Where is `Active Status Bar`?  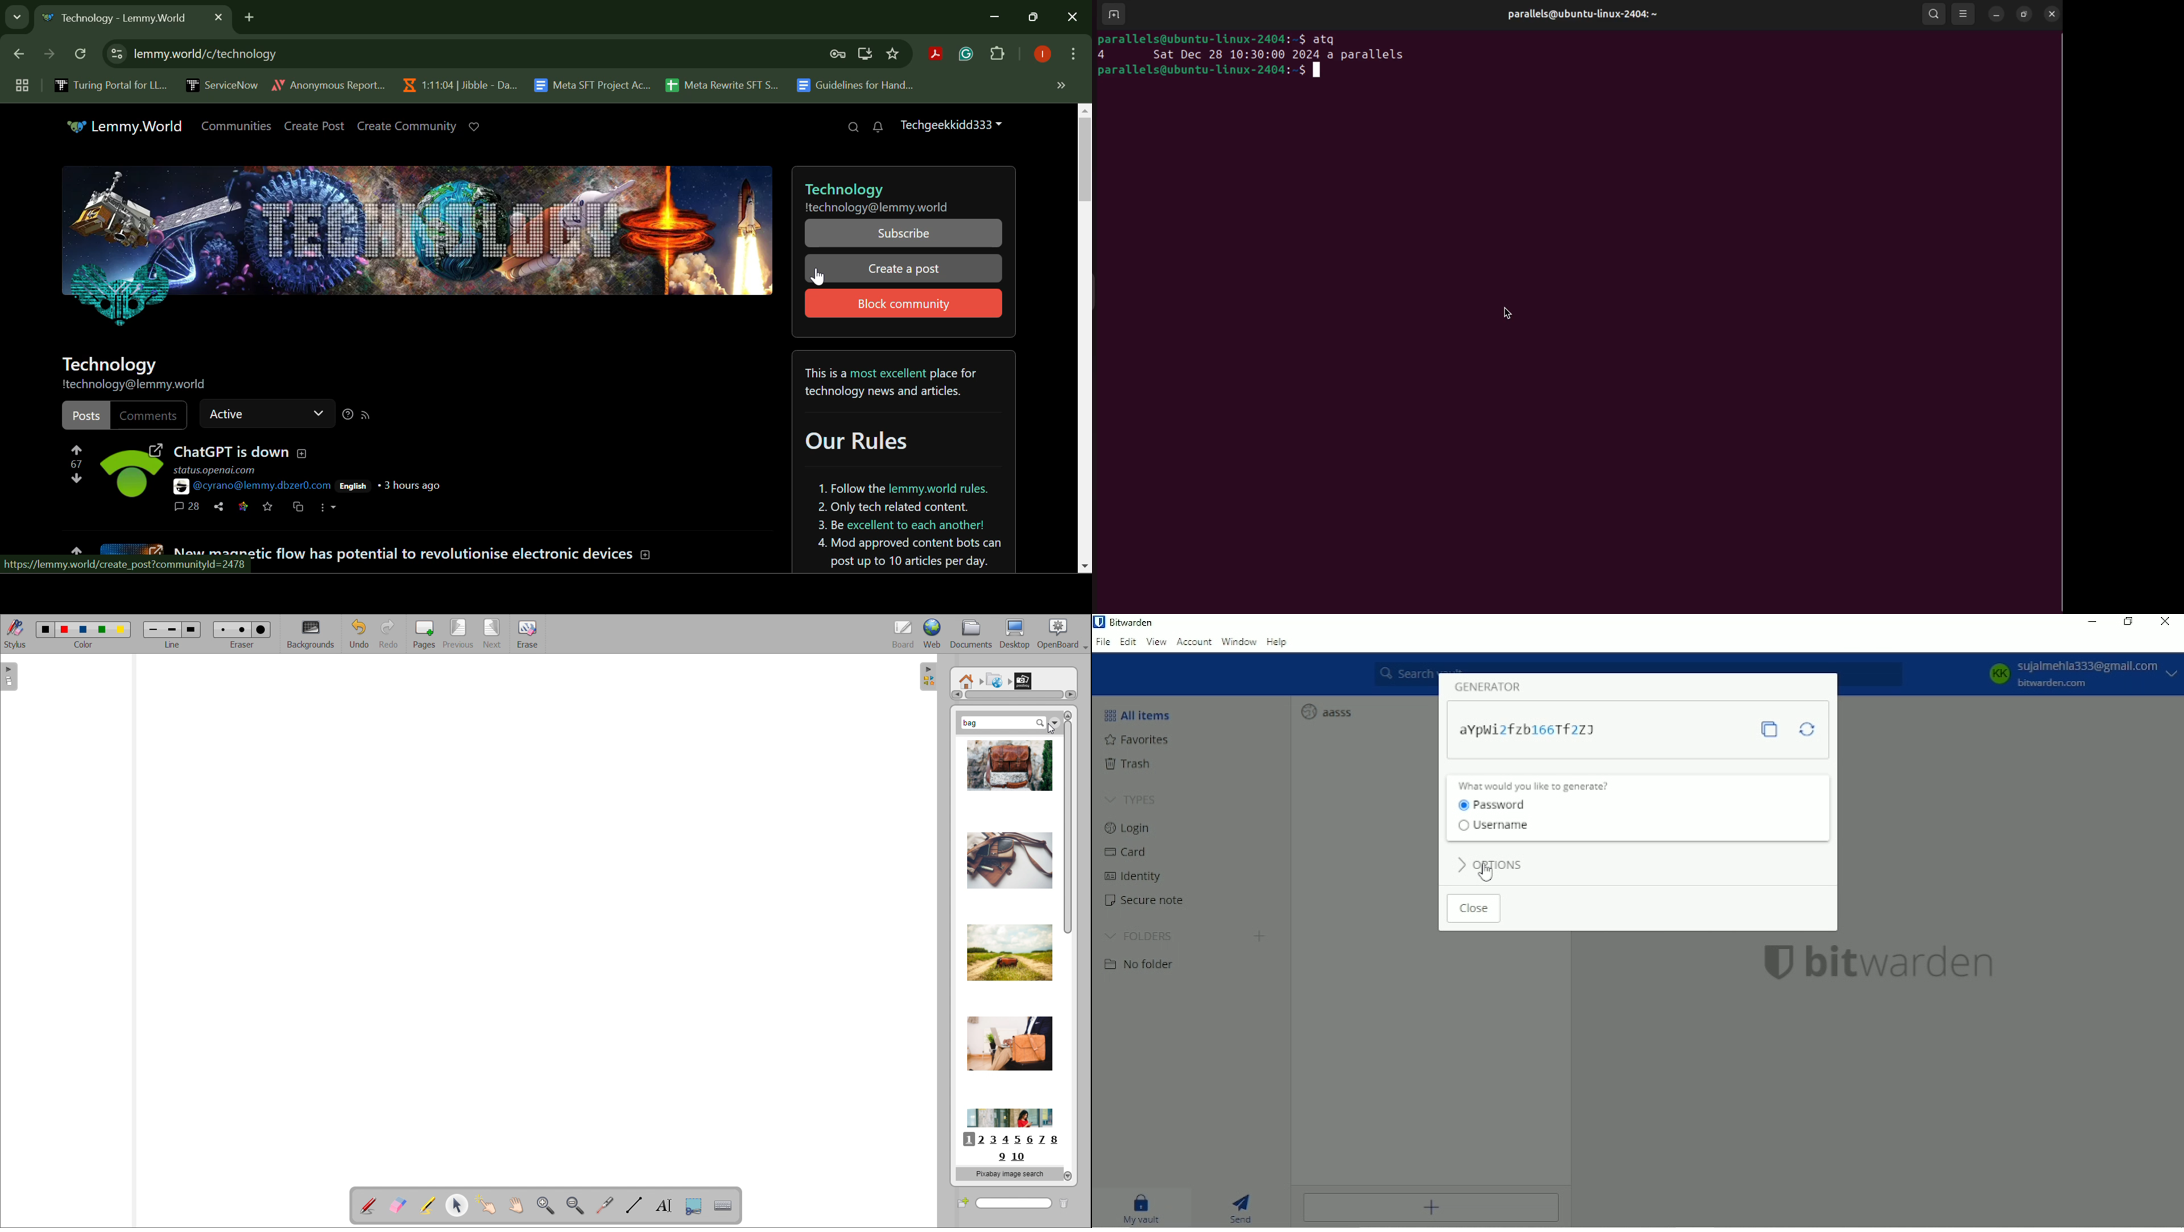 Active Status Bar is located at coordinates (267, 415).